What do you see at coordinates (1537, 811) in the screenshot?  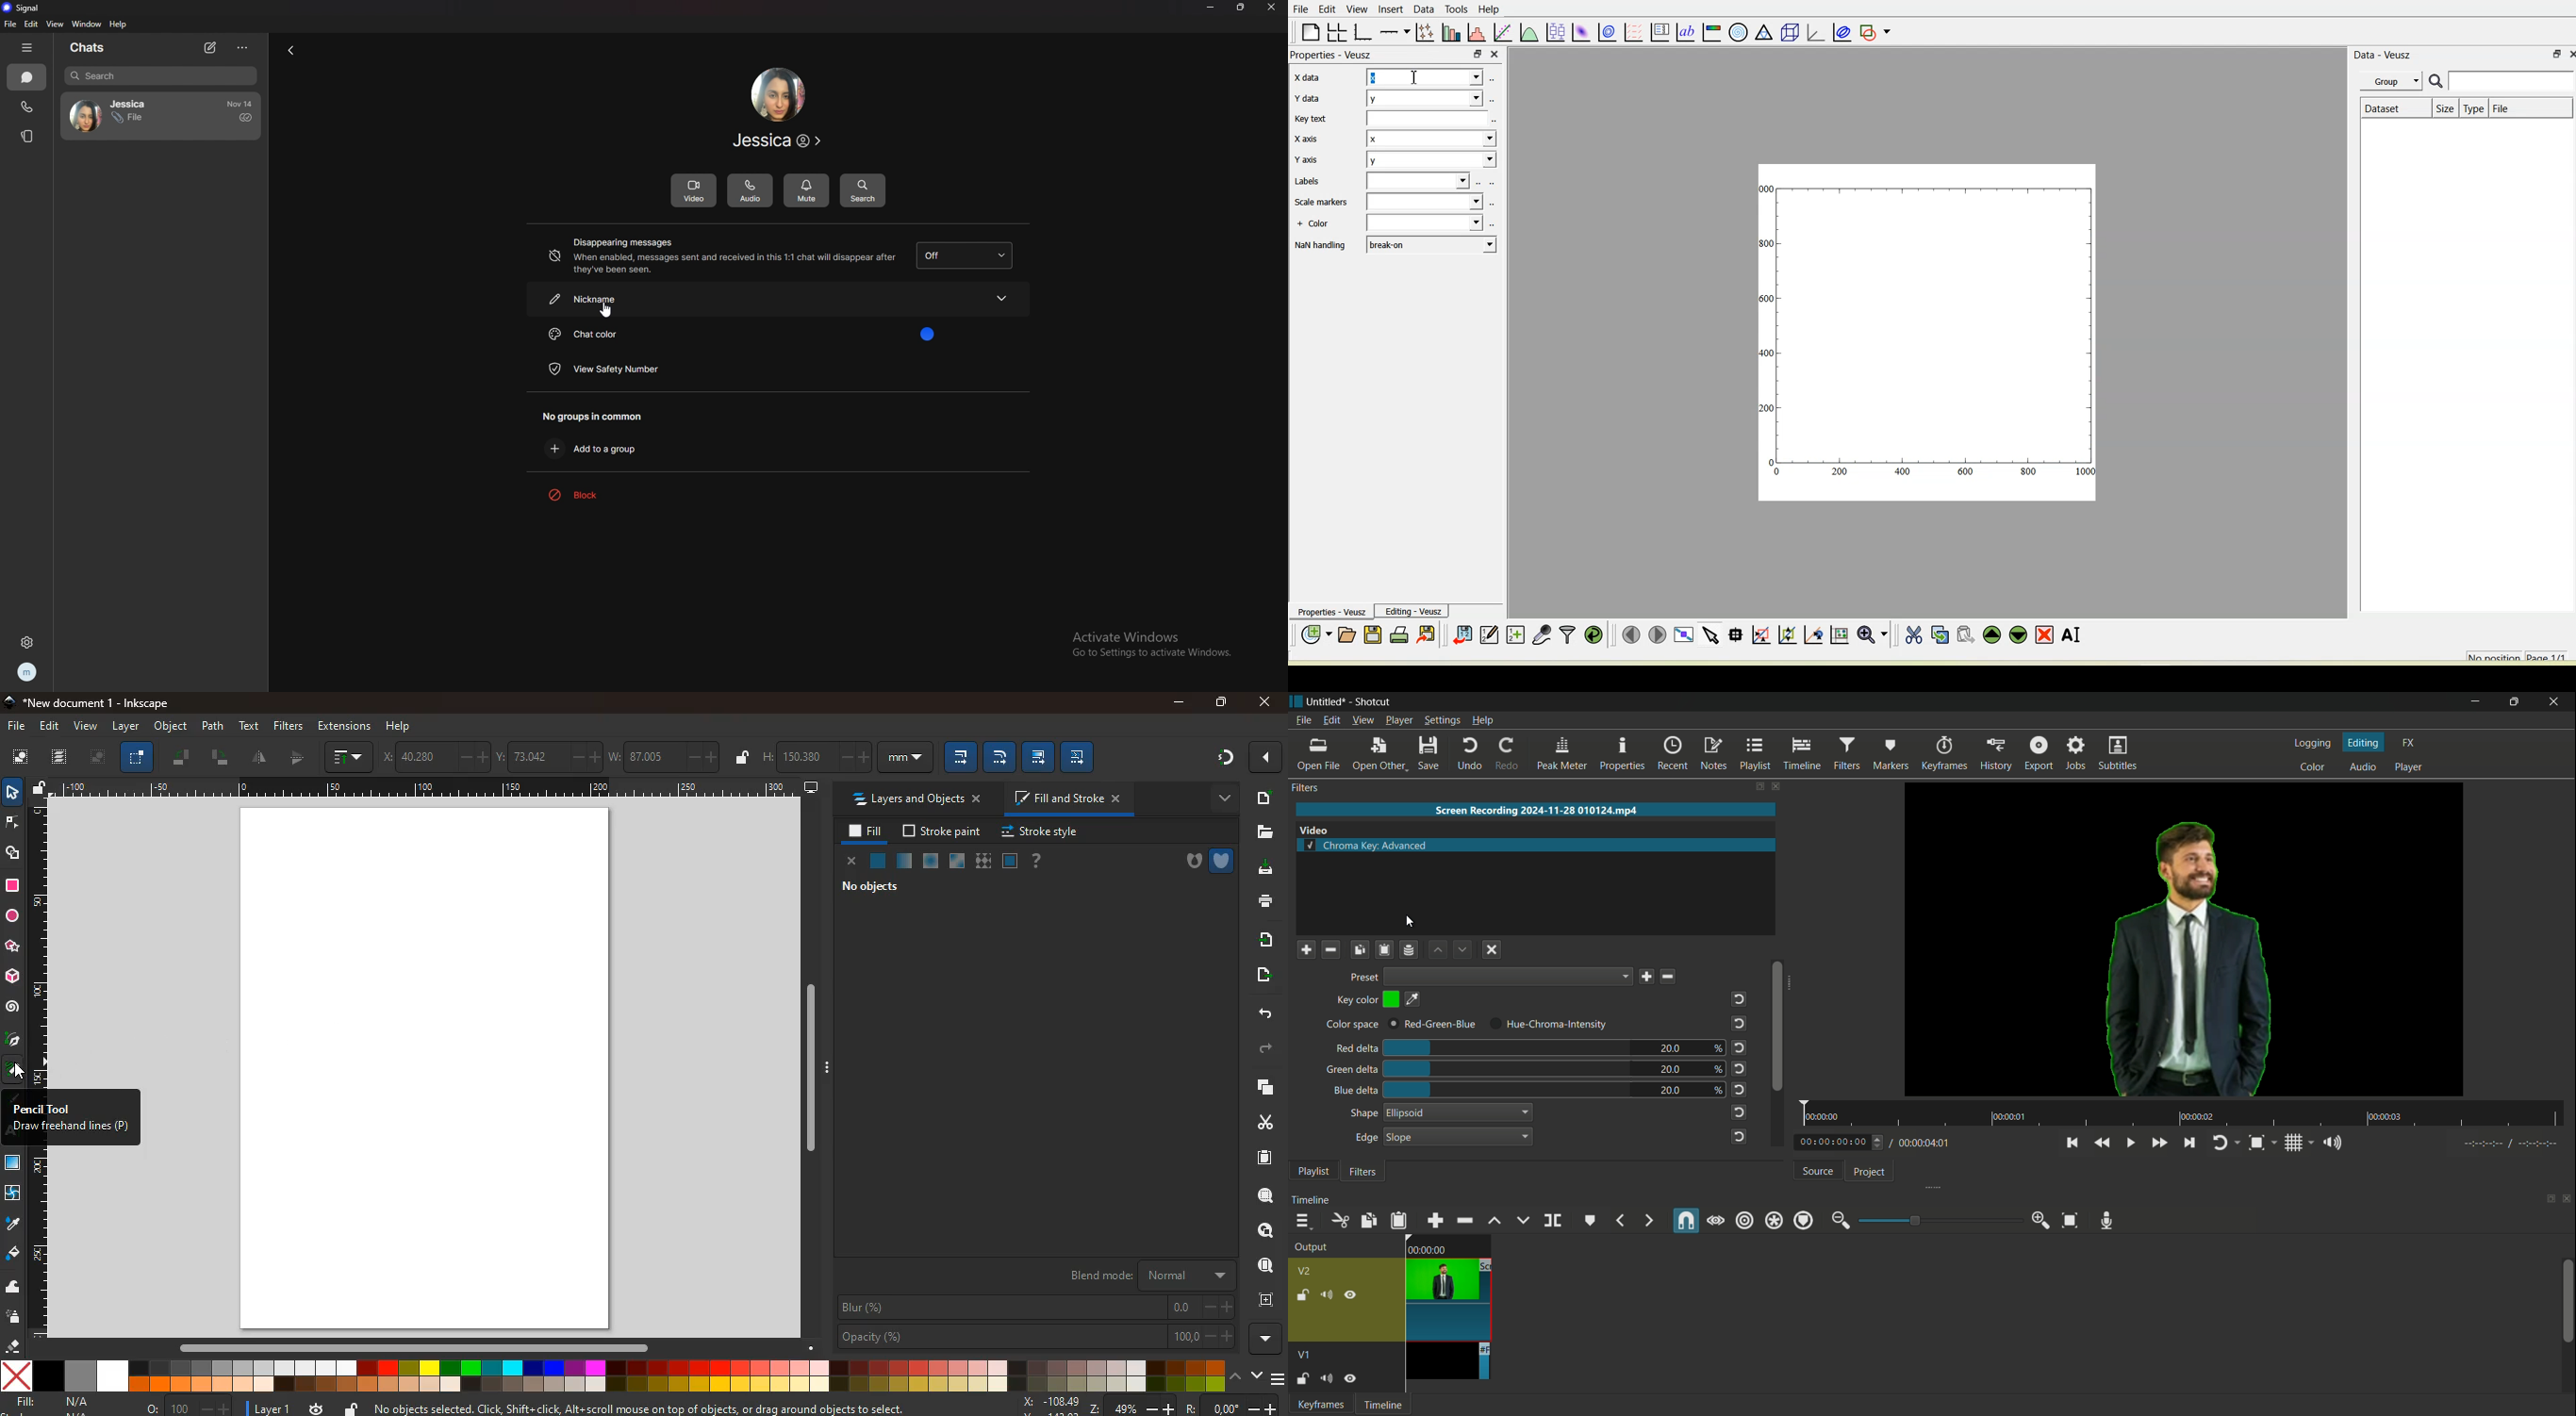 I see `imported video name` at bounding box center [1537, 811].